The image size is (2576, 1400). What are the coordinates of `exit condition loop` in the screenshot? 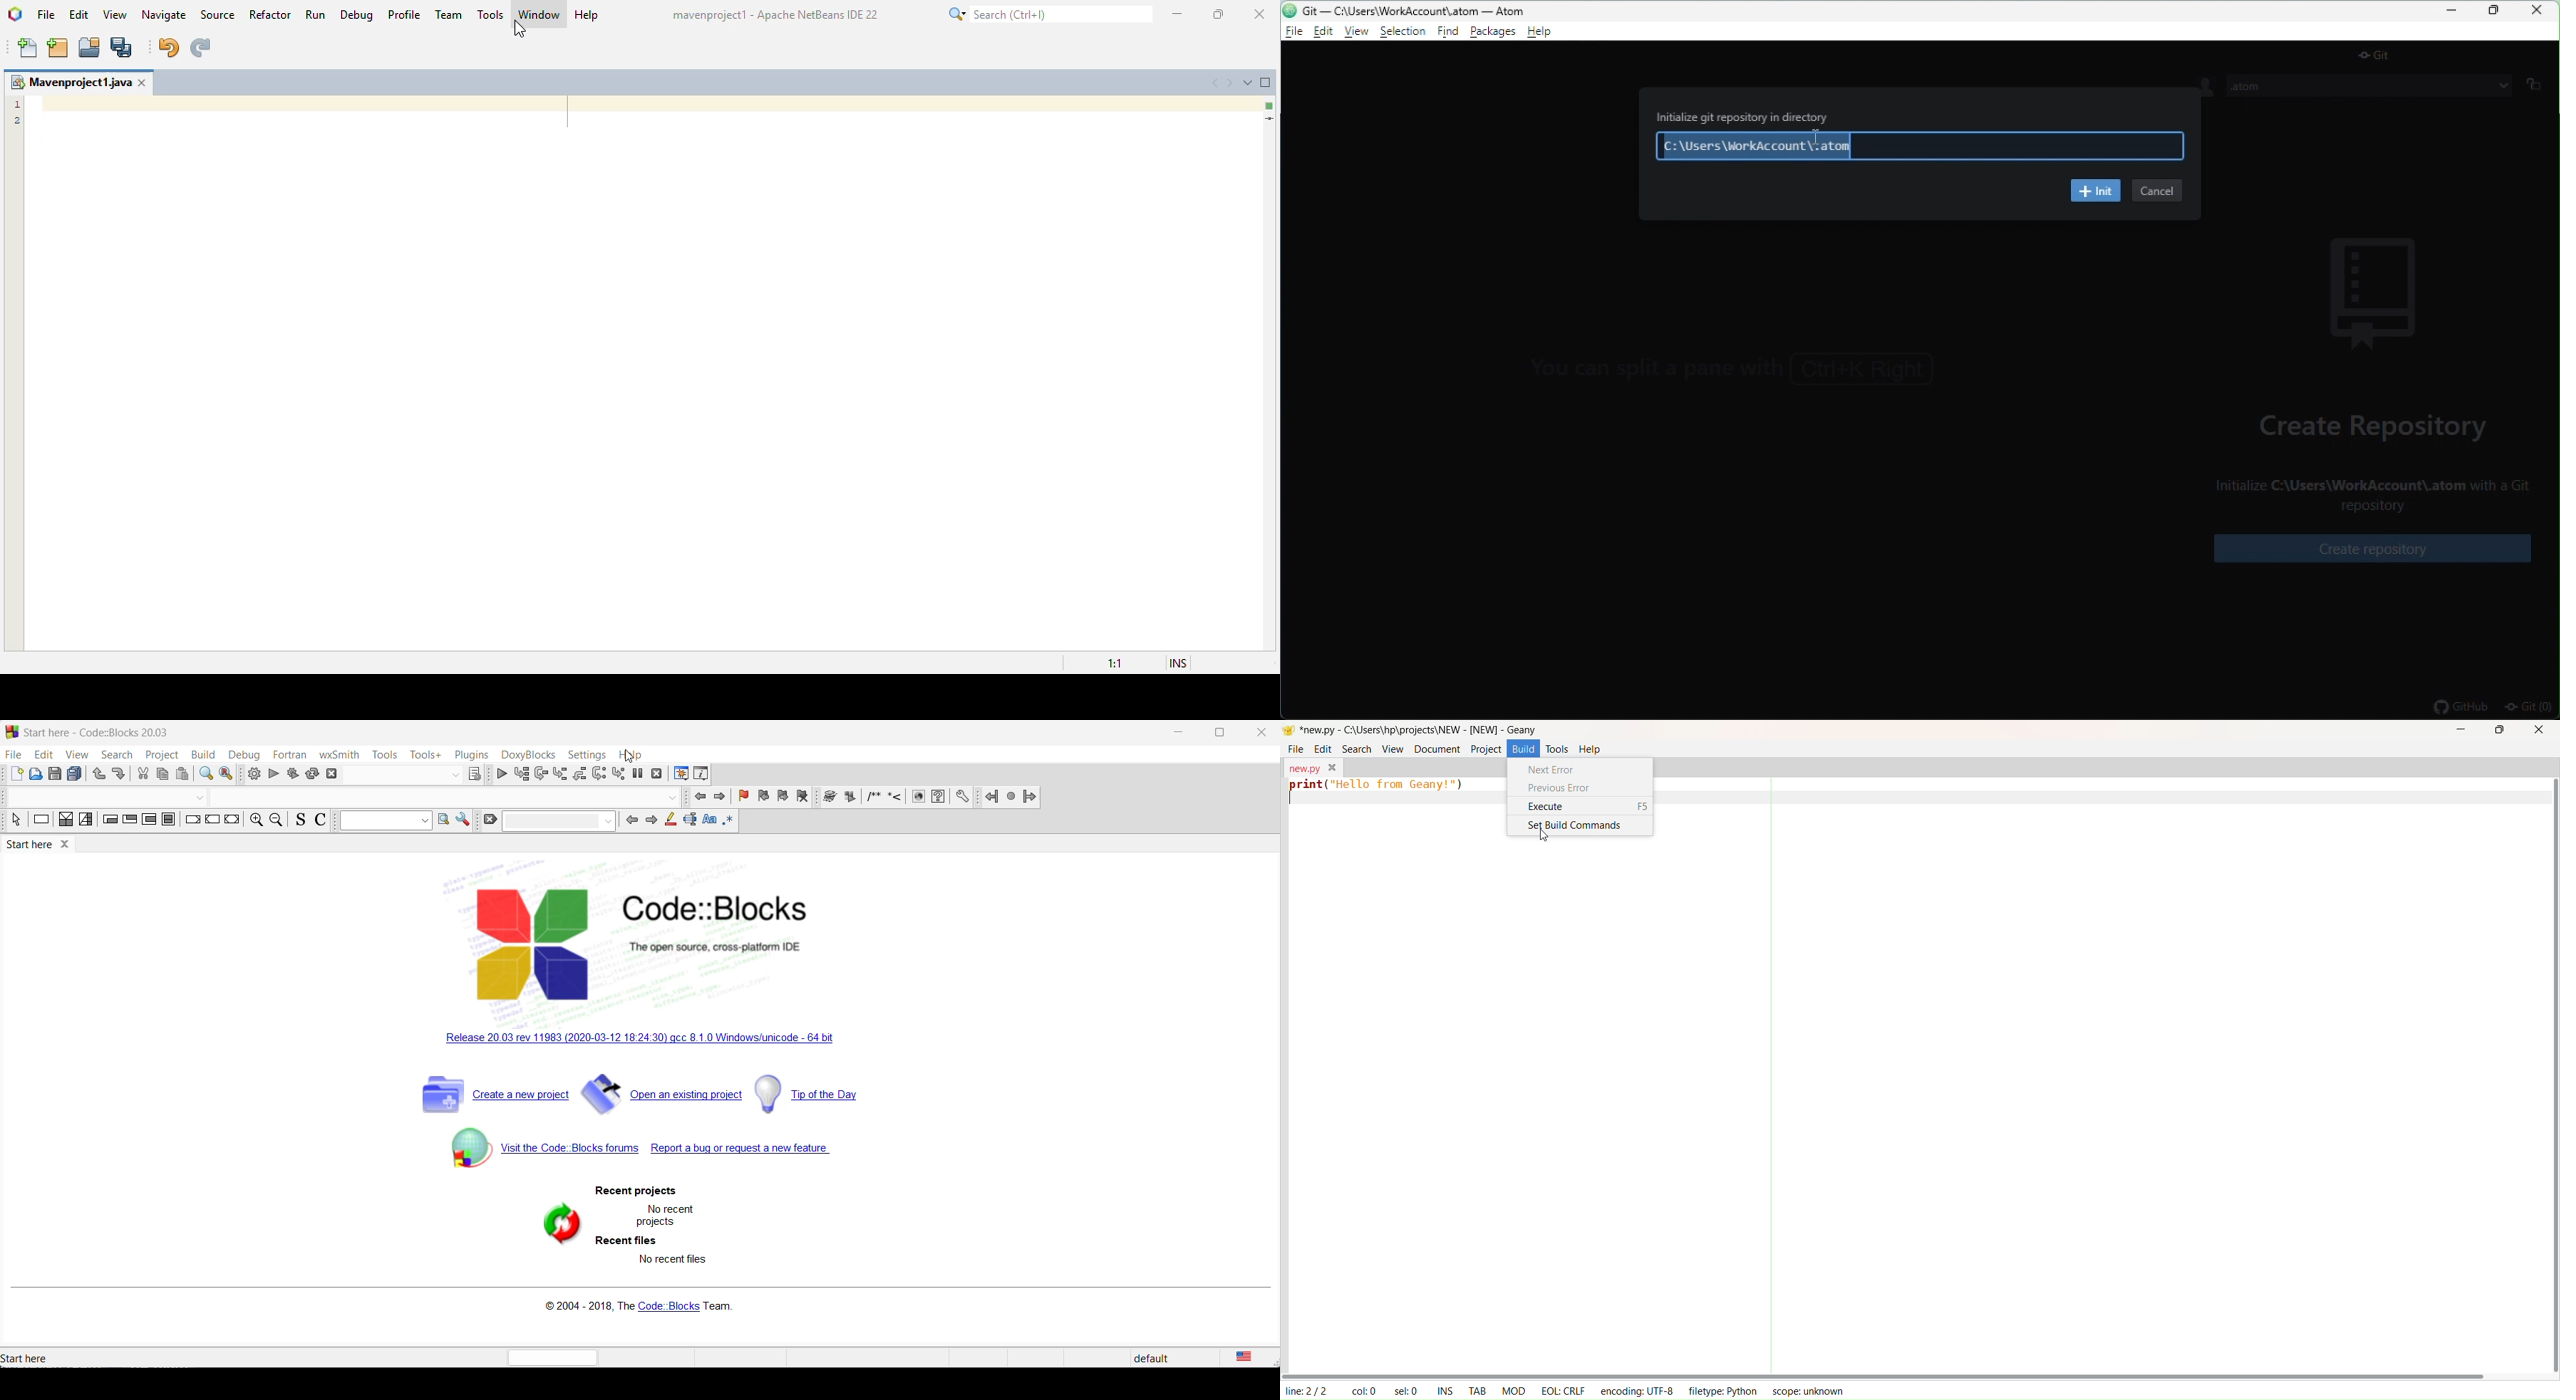 It's located at (128, 823).